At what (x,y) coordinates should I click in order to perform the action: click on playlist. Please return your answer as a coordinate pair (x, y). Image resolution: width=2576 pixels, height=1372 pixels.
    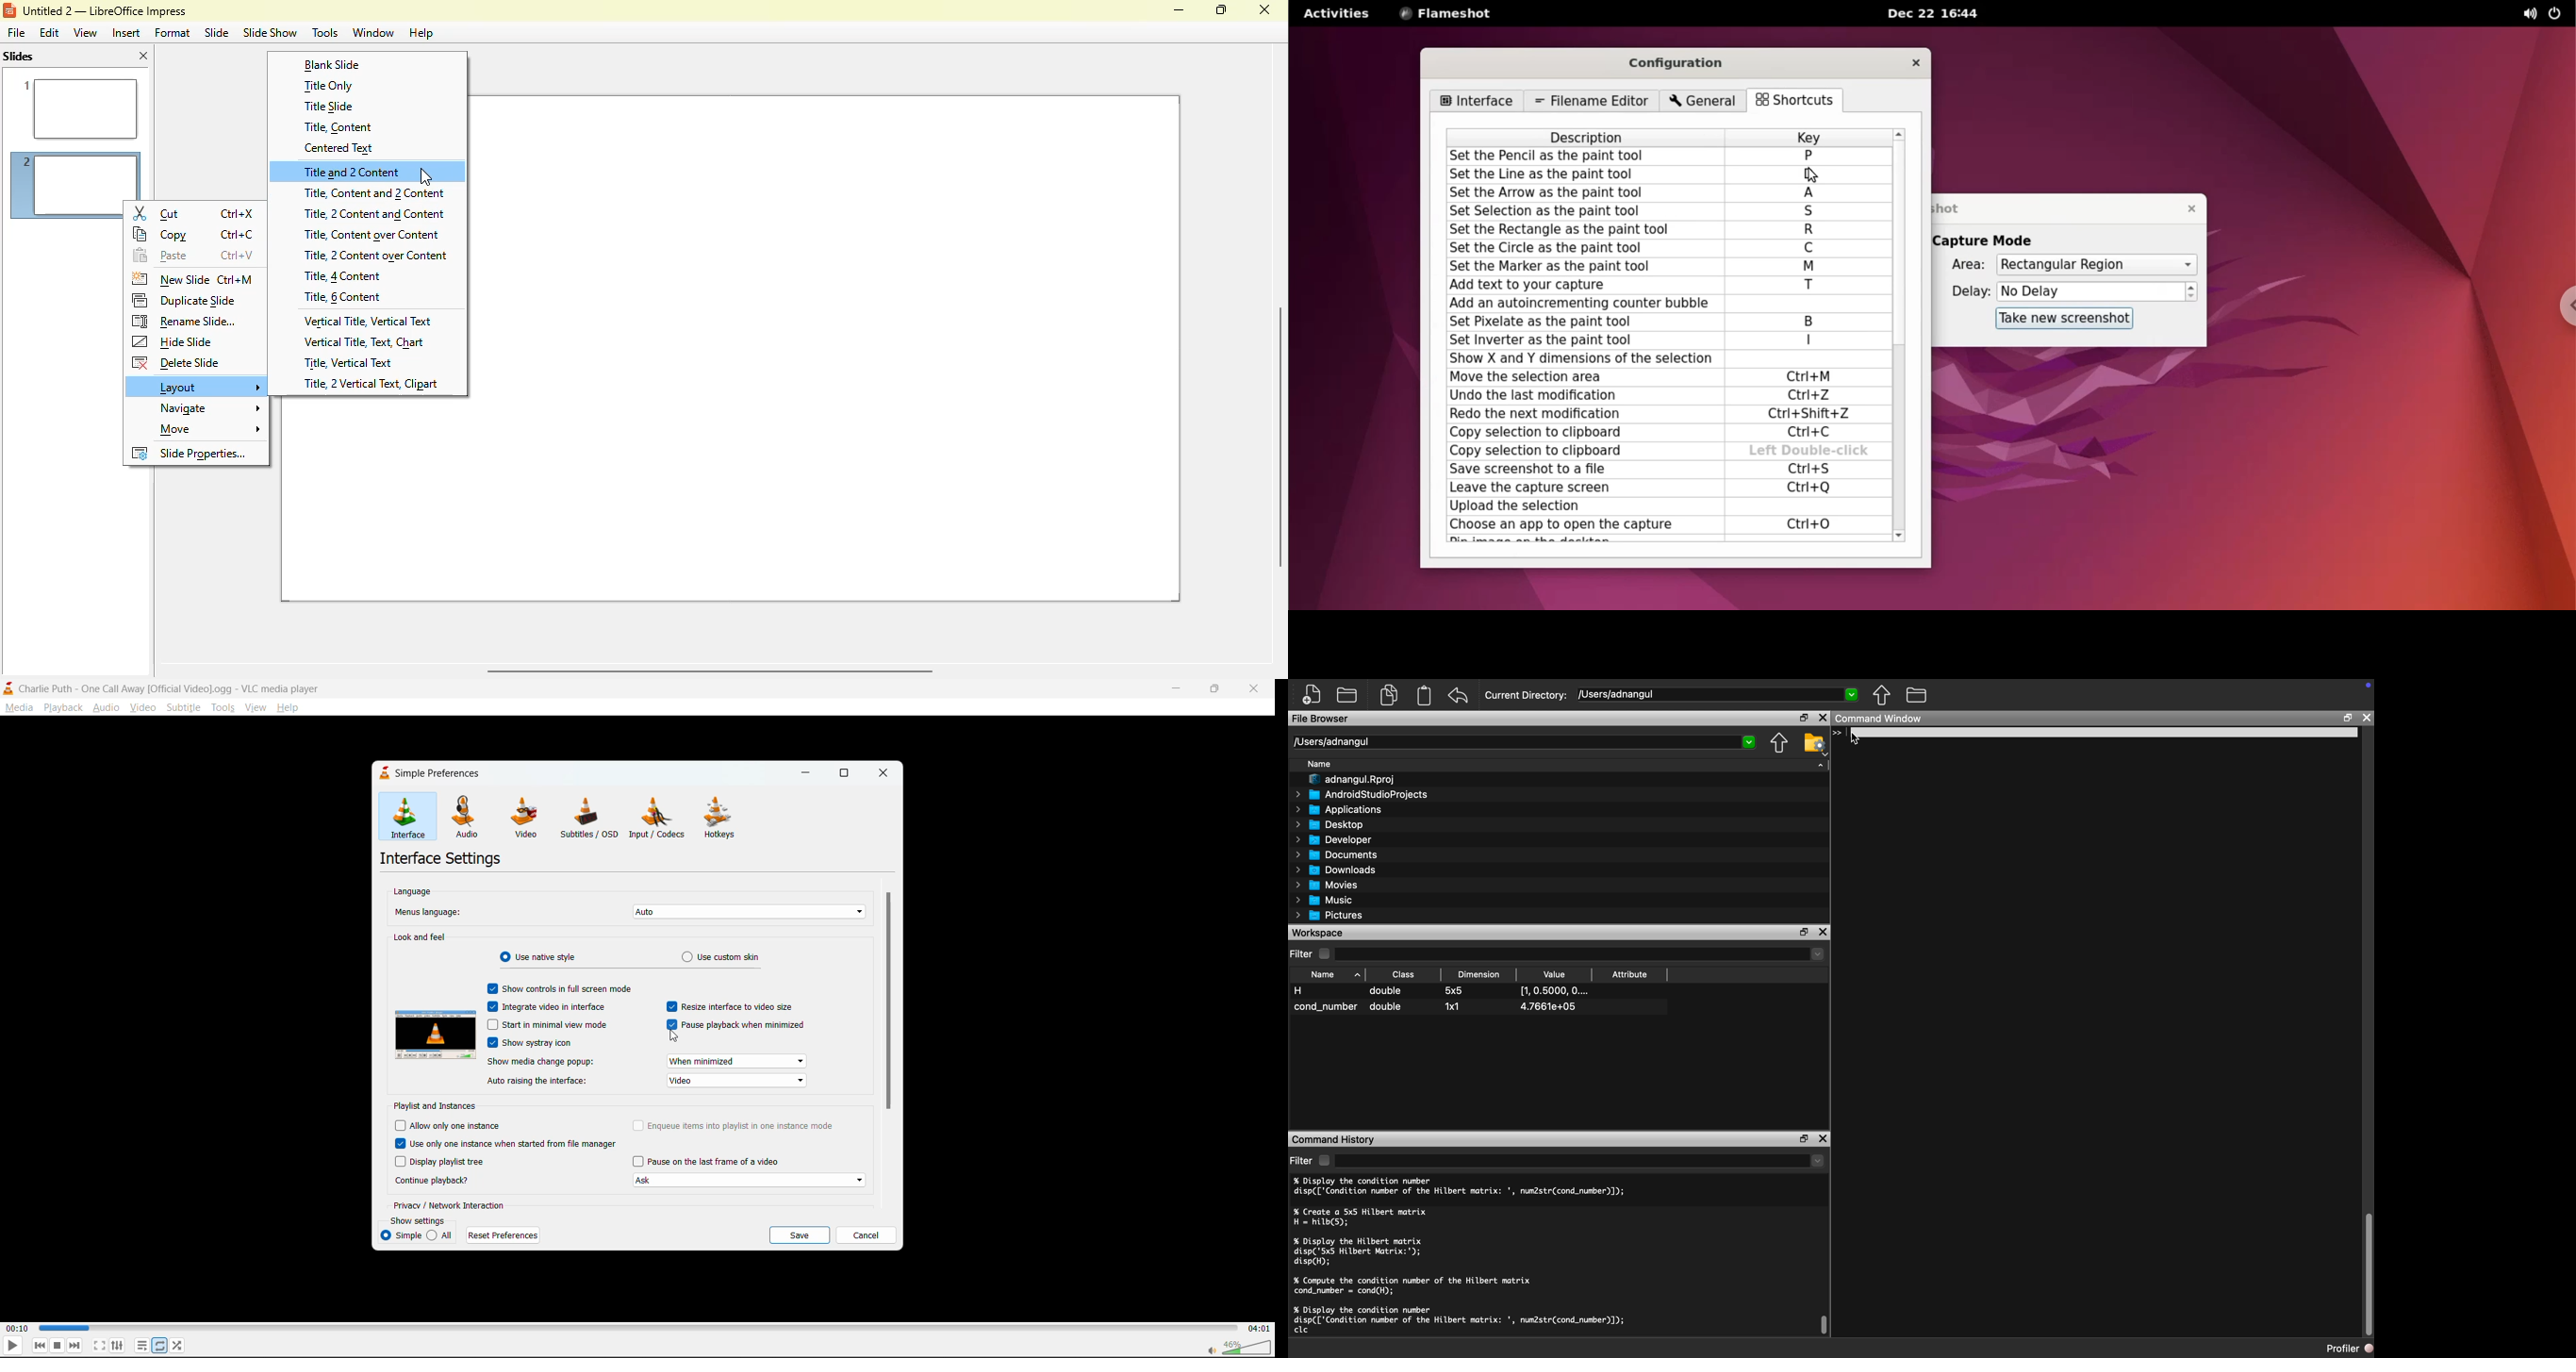
    Looking at the image, I should click on (140, 1345).